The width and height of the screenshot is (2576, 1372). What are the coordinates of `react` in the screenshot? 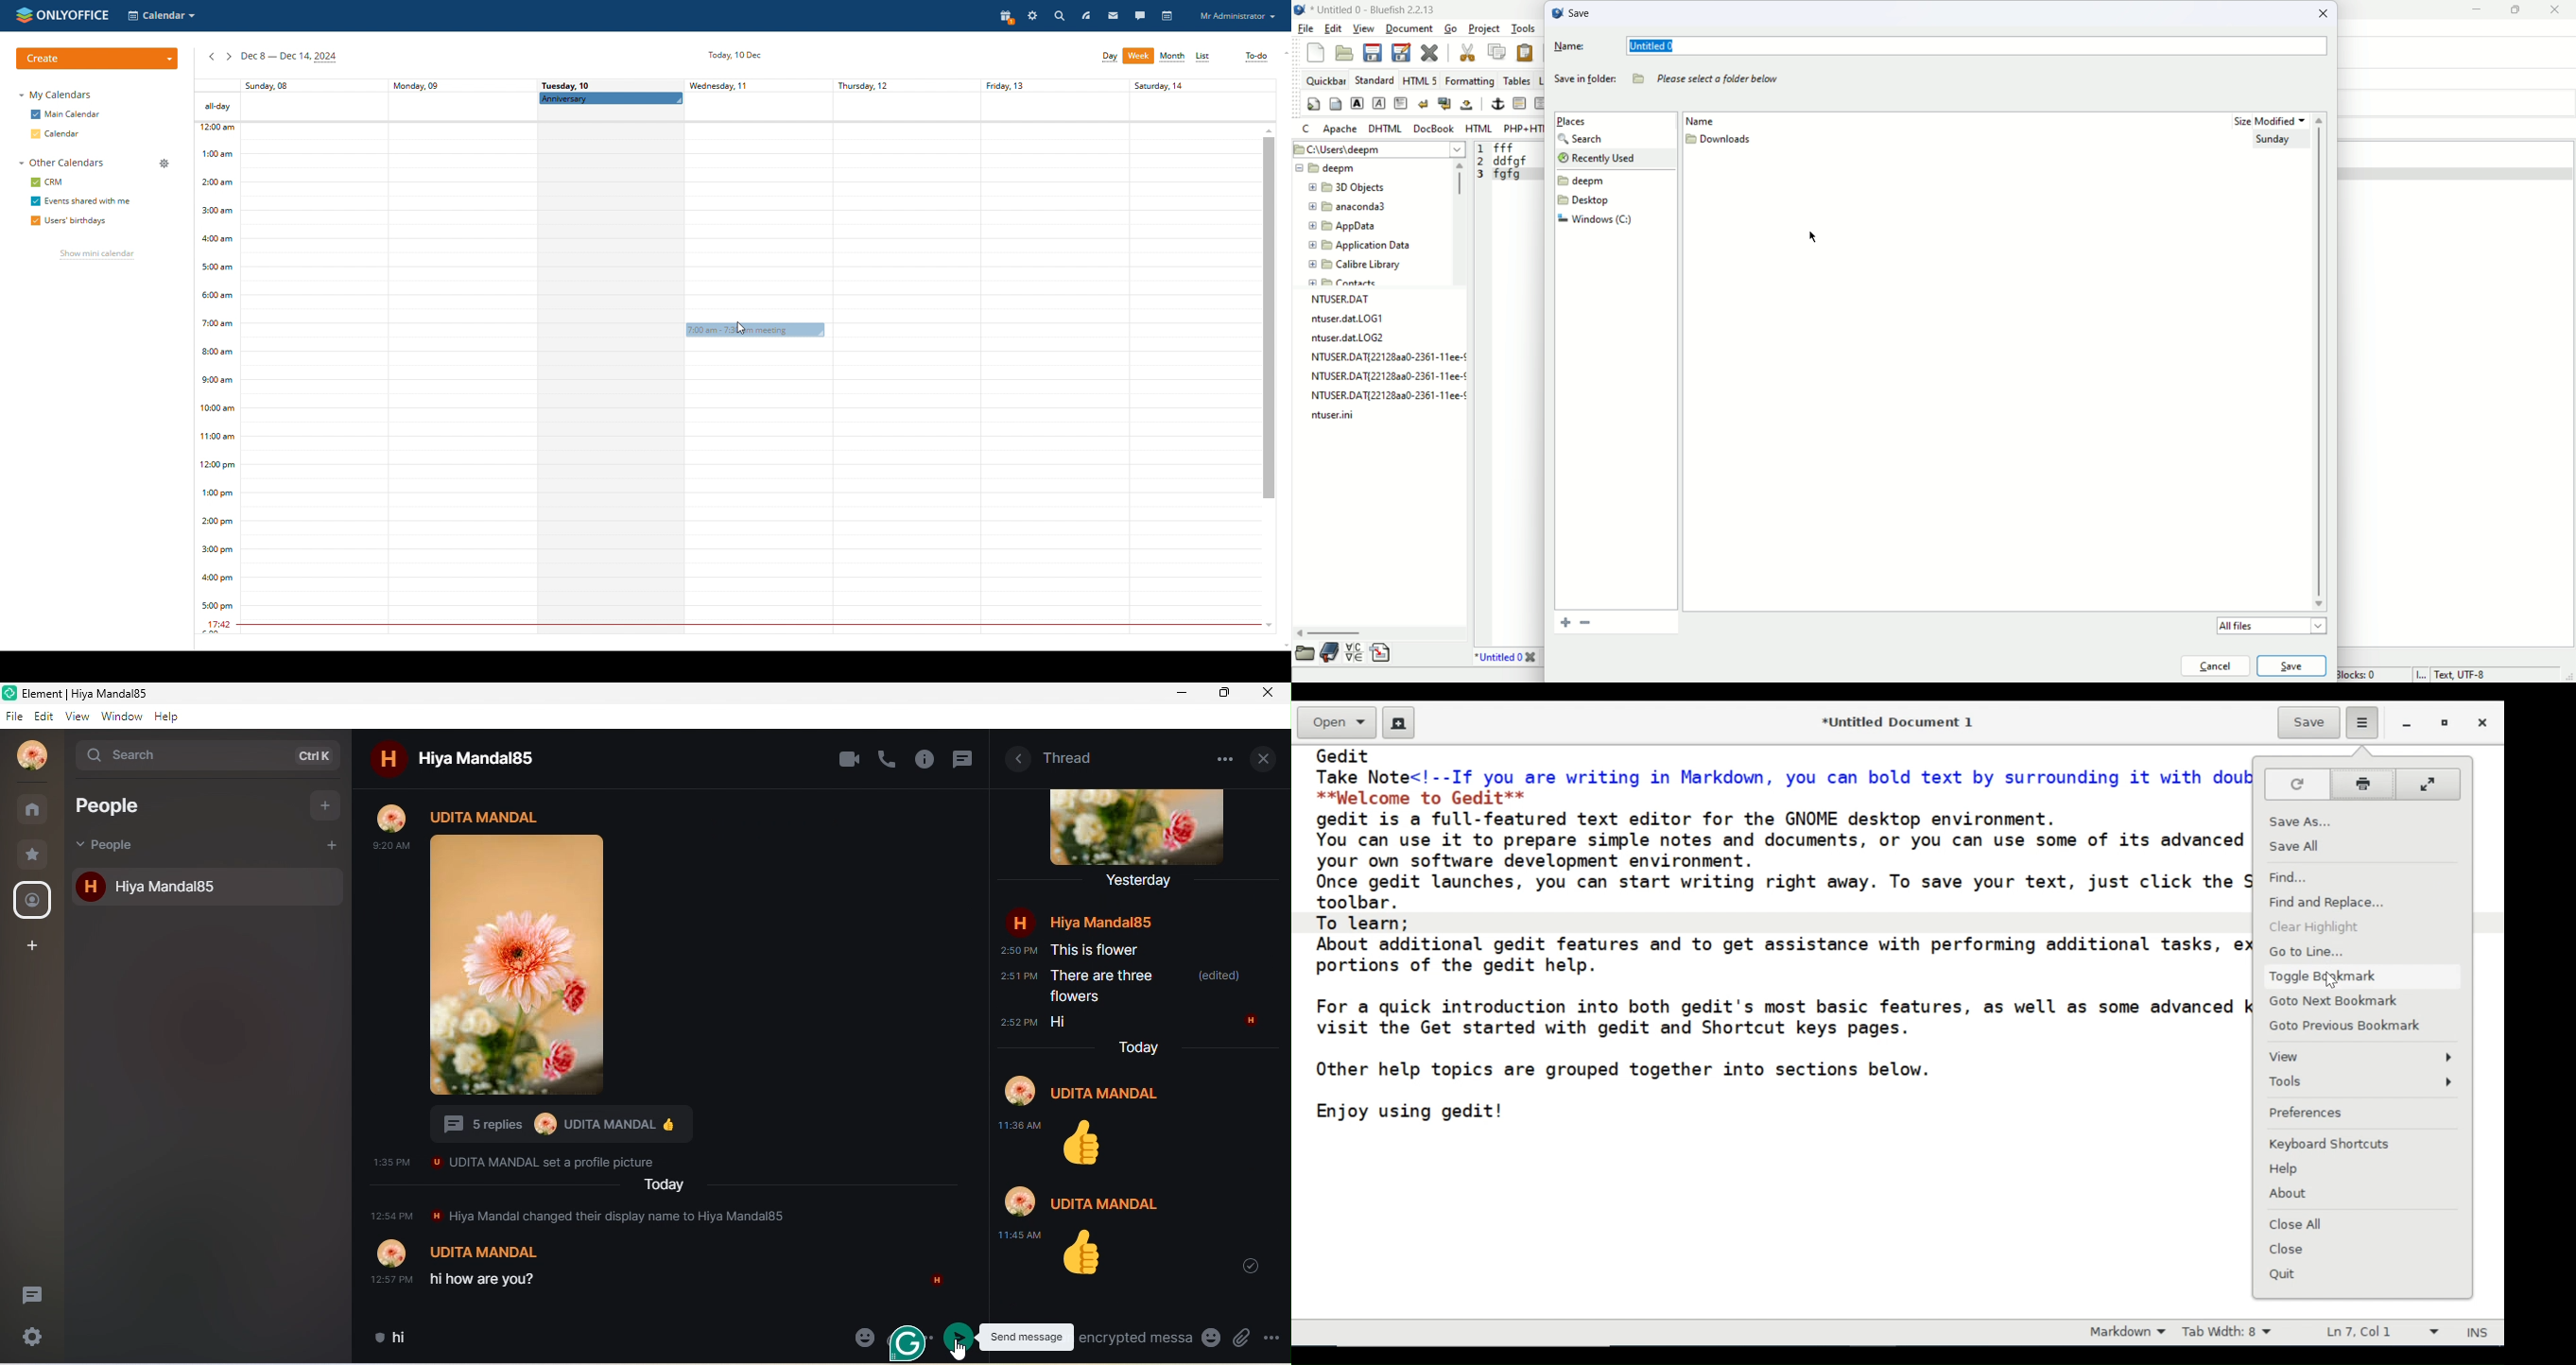 It's located at (740, 820).